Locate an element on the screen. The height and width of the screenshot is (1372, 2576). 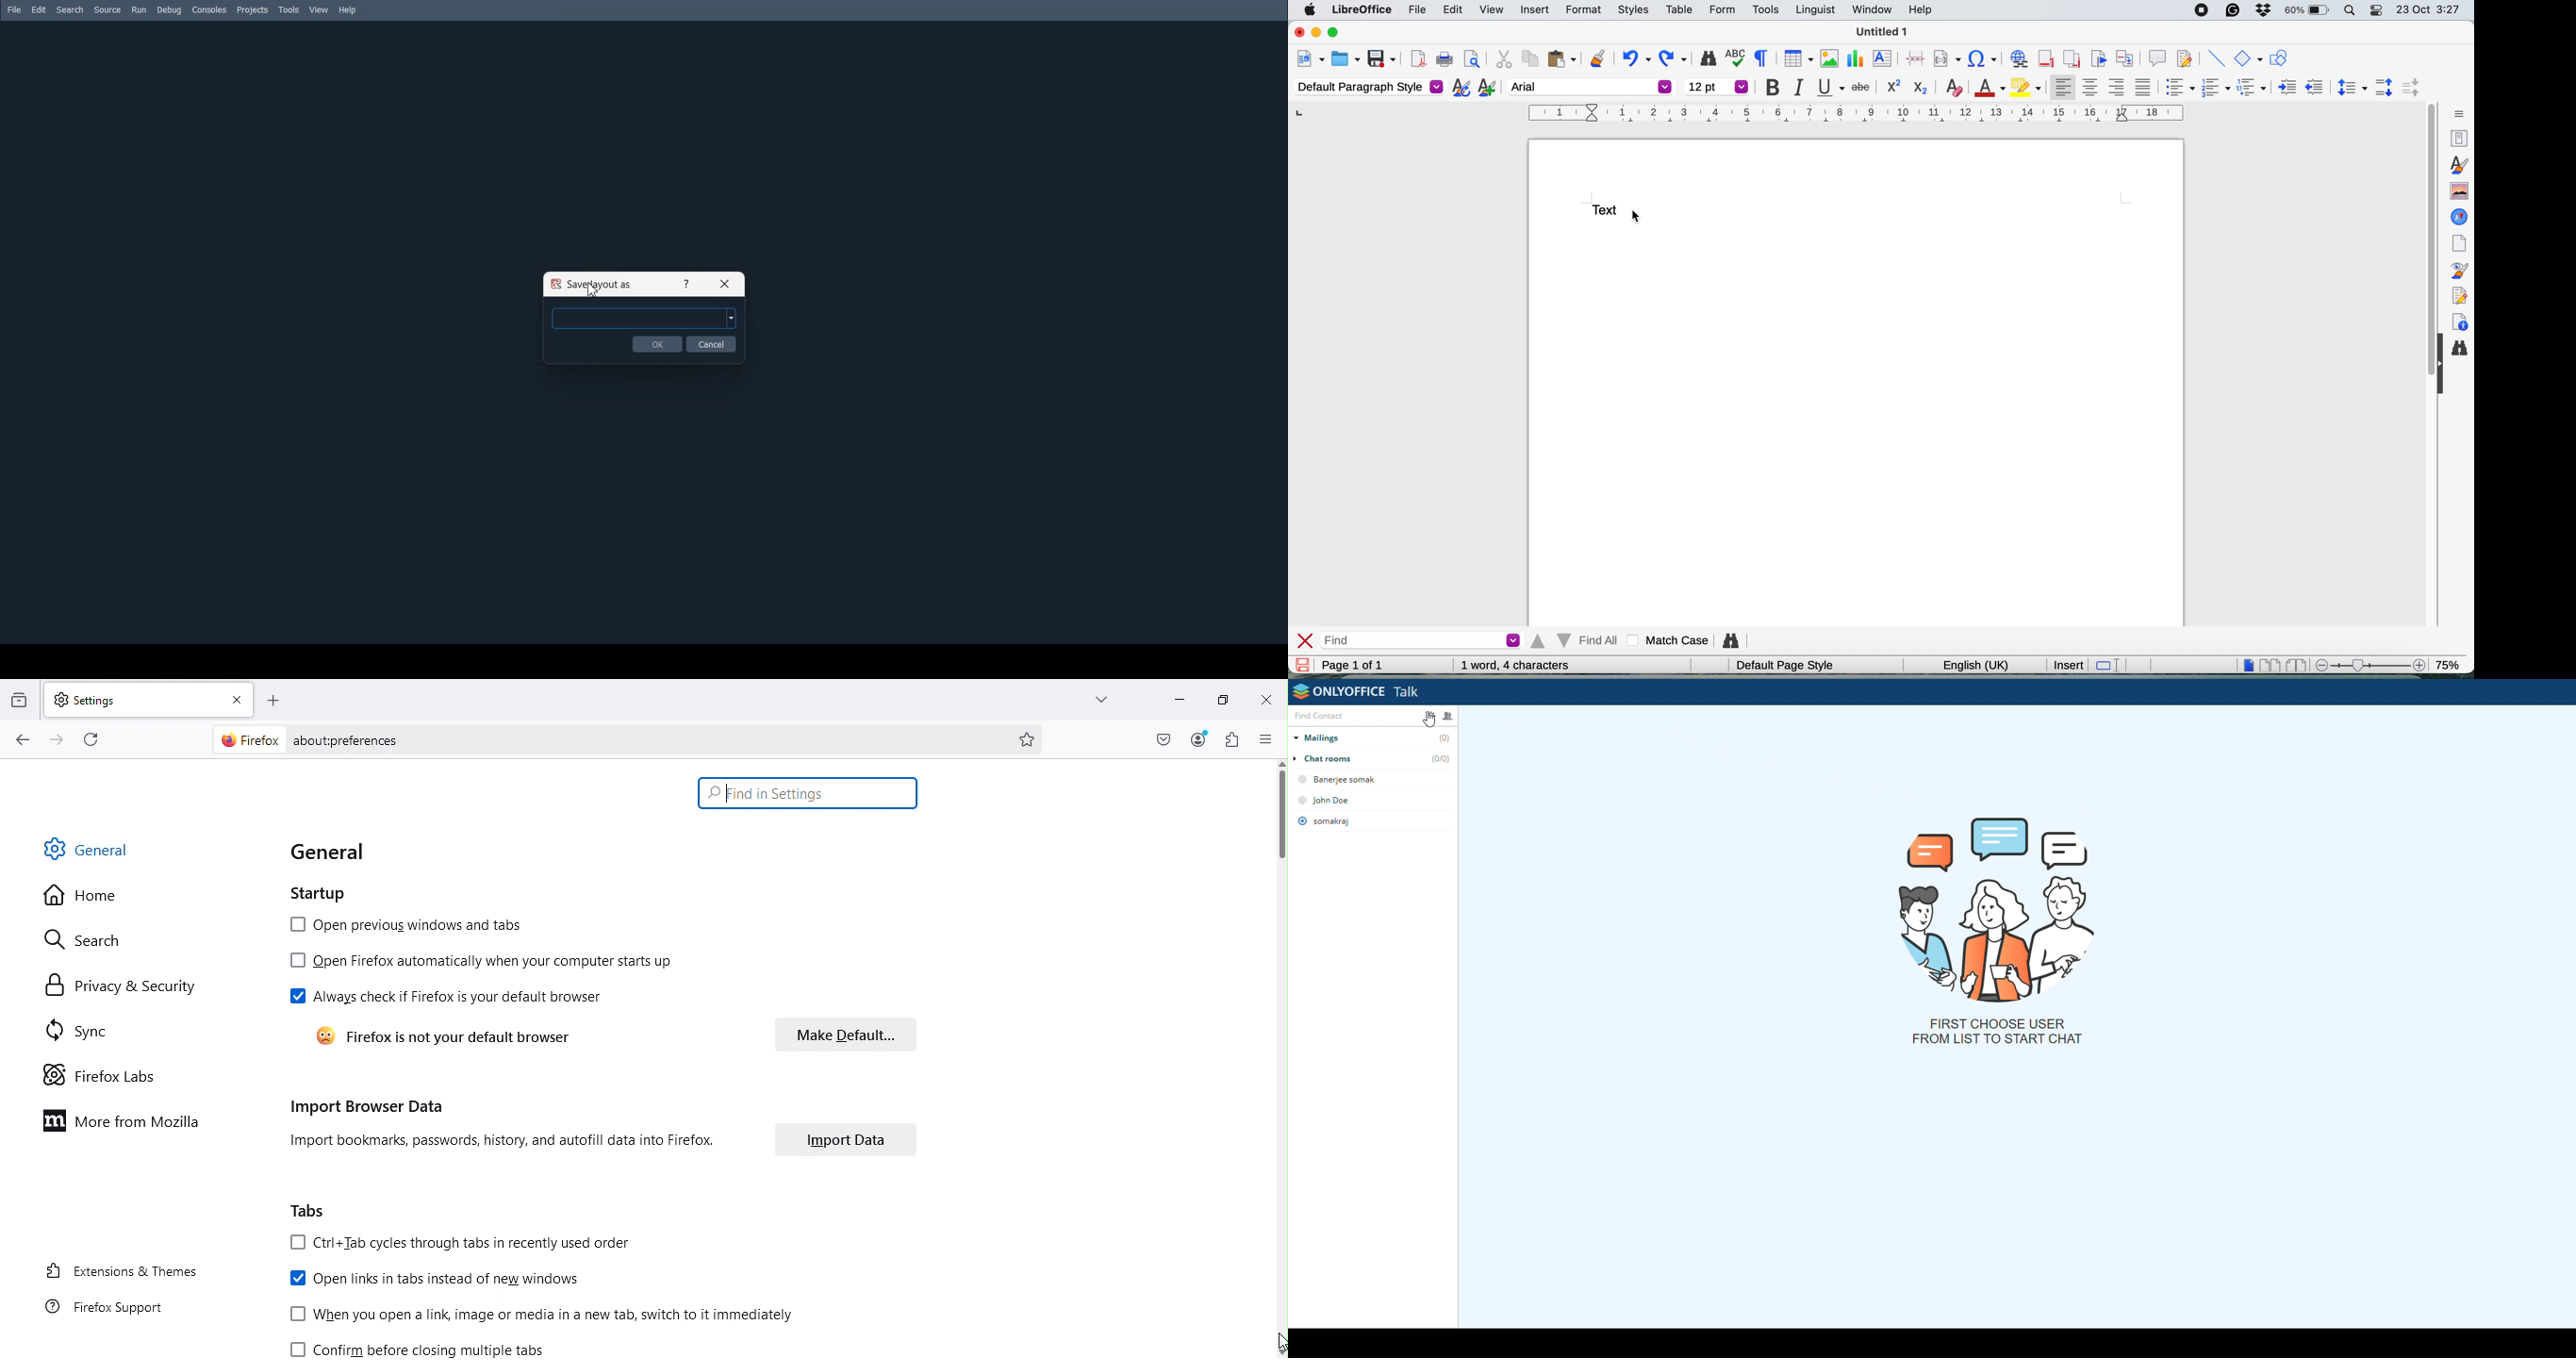
Firefox labs is located at coordinates (109, 1072).